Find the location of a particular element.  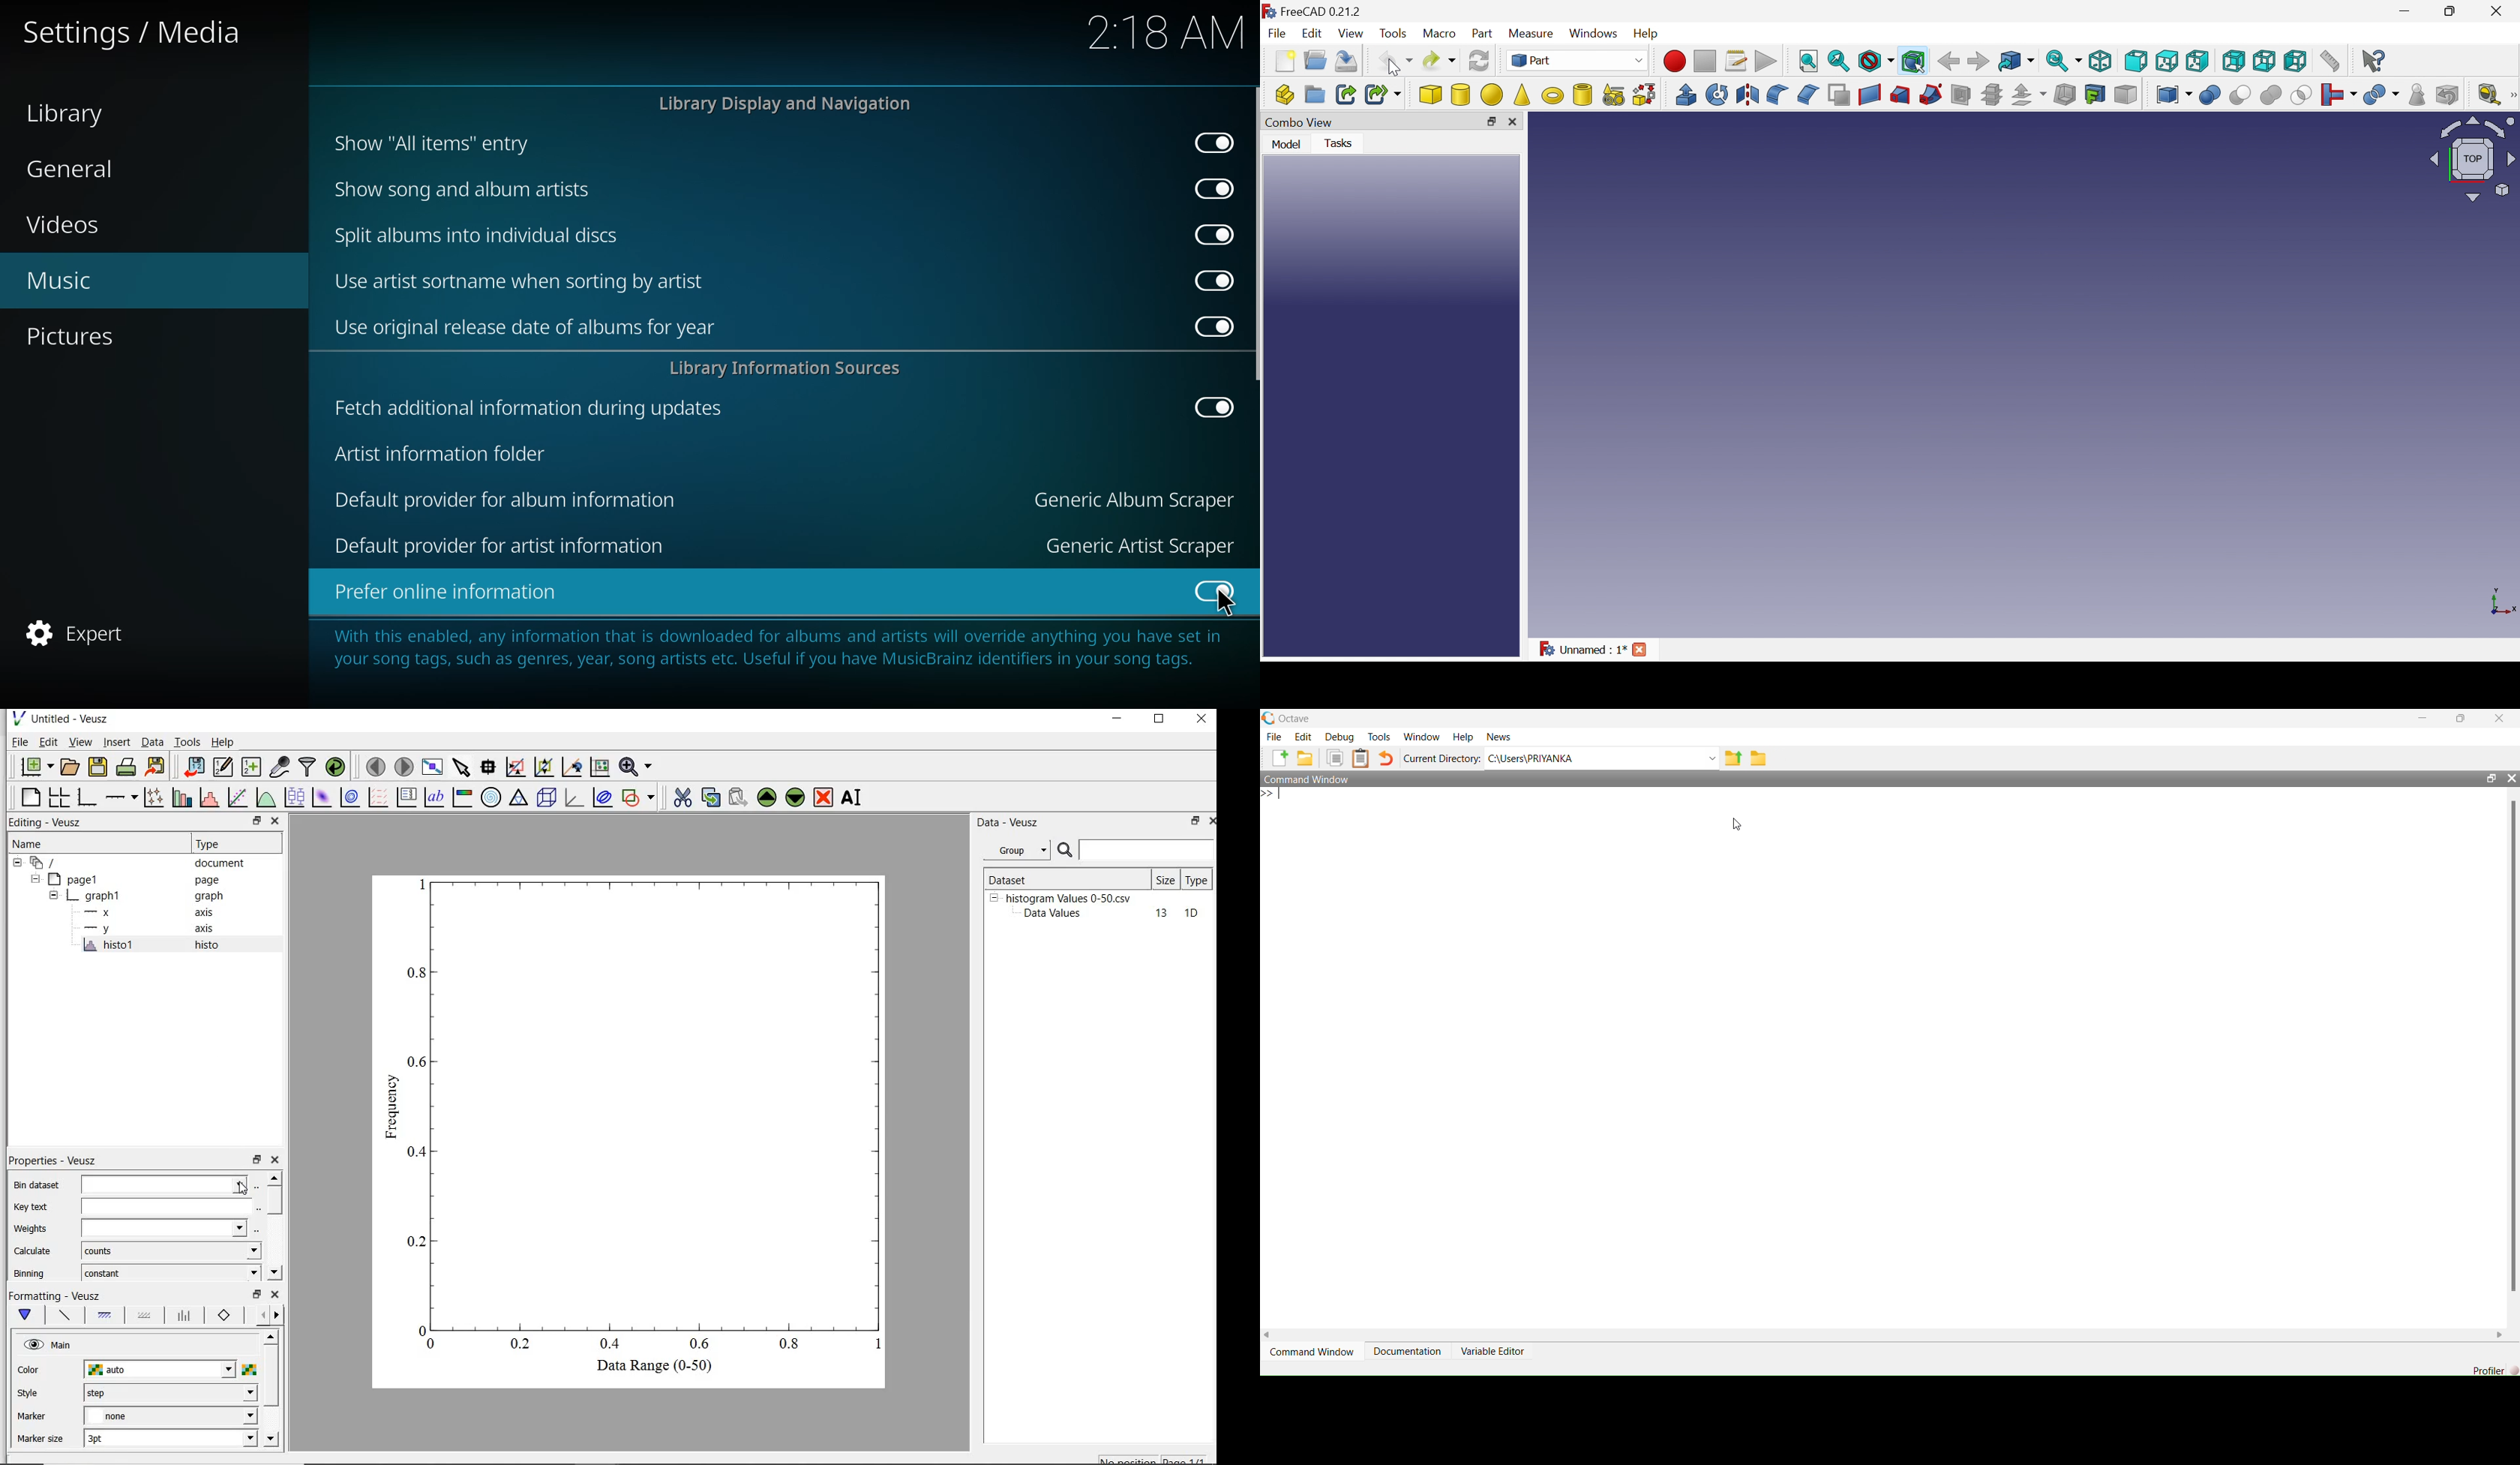

enabled is located at coordinates (1209, 233).